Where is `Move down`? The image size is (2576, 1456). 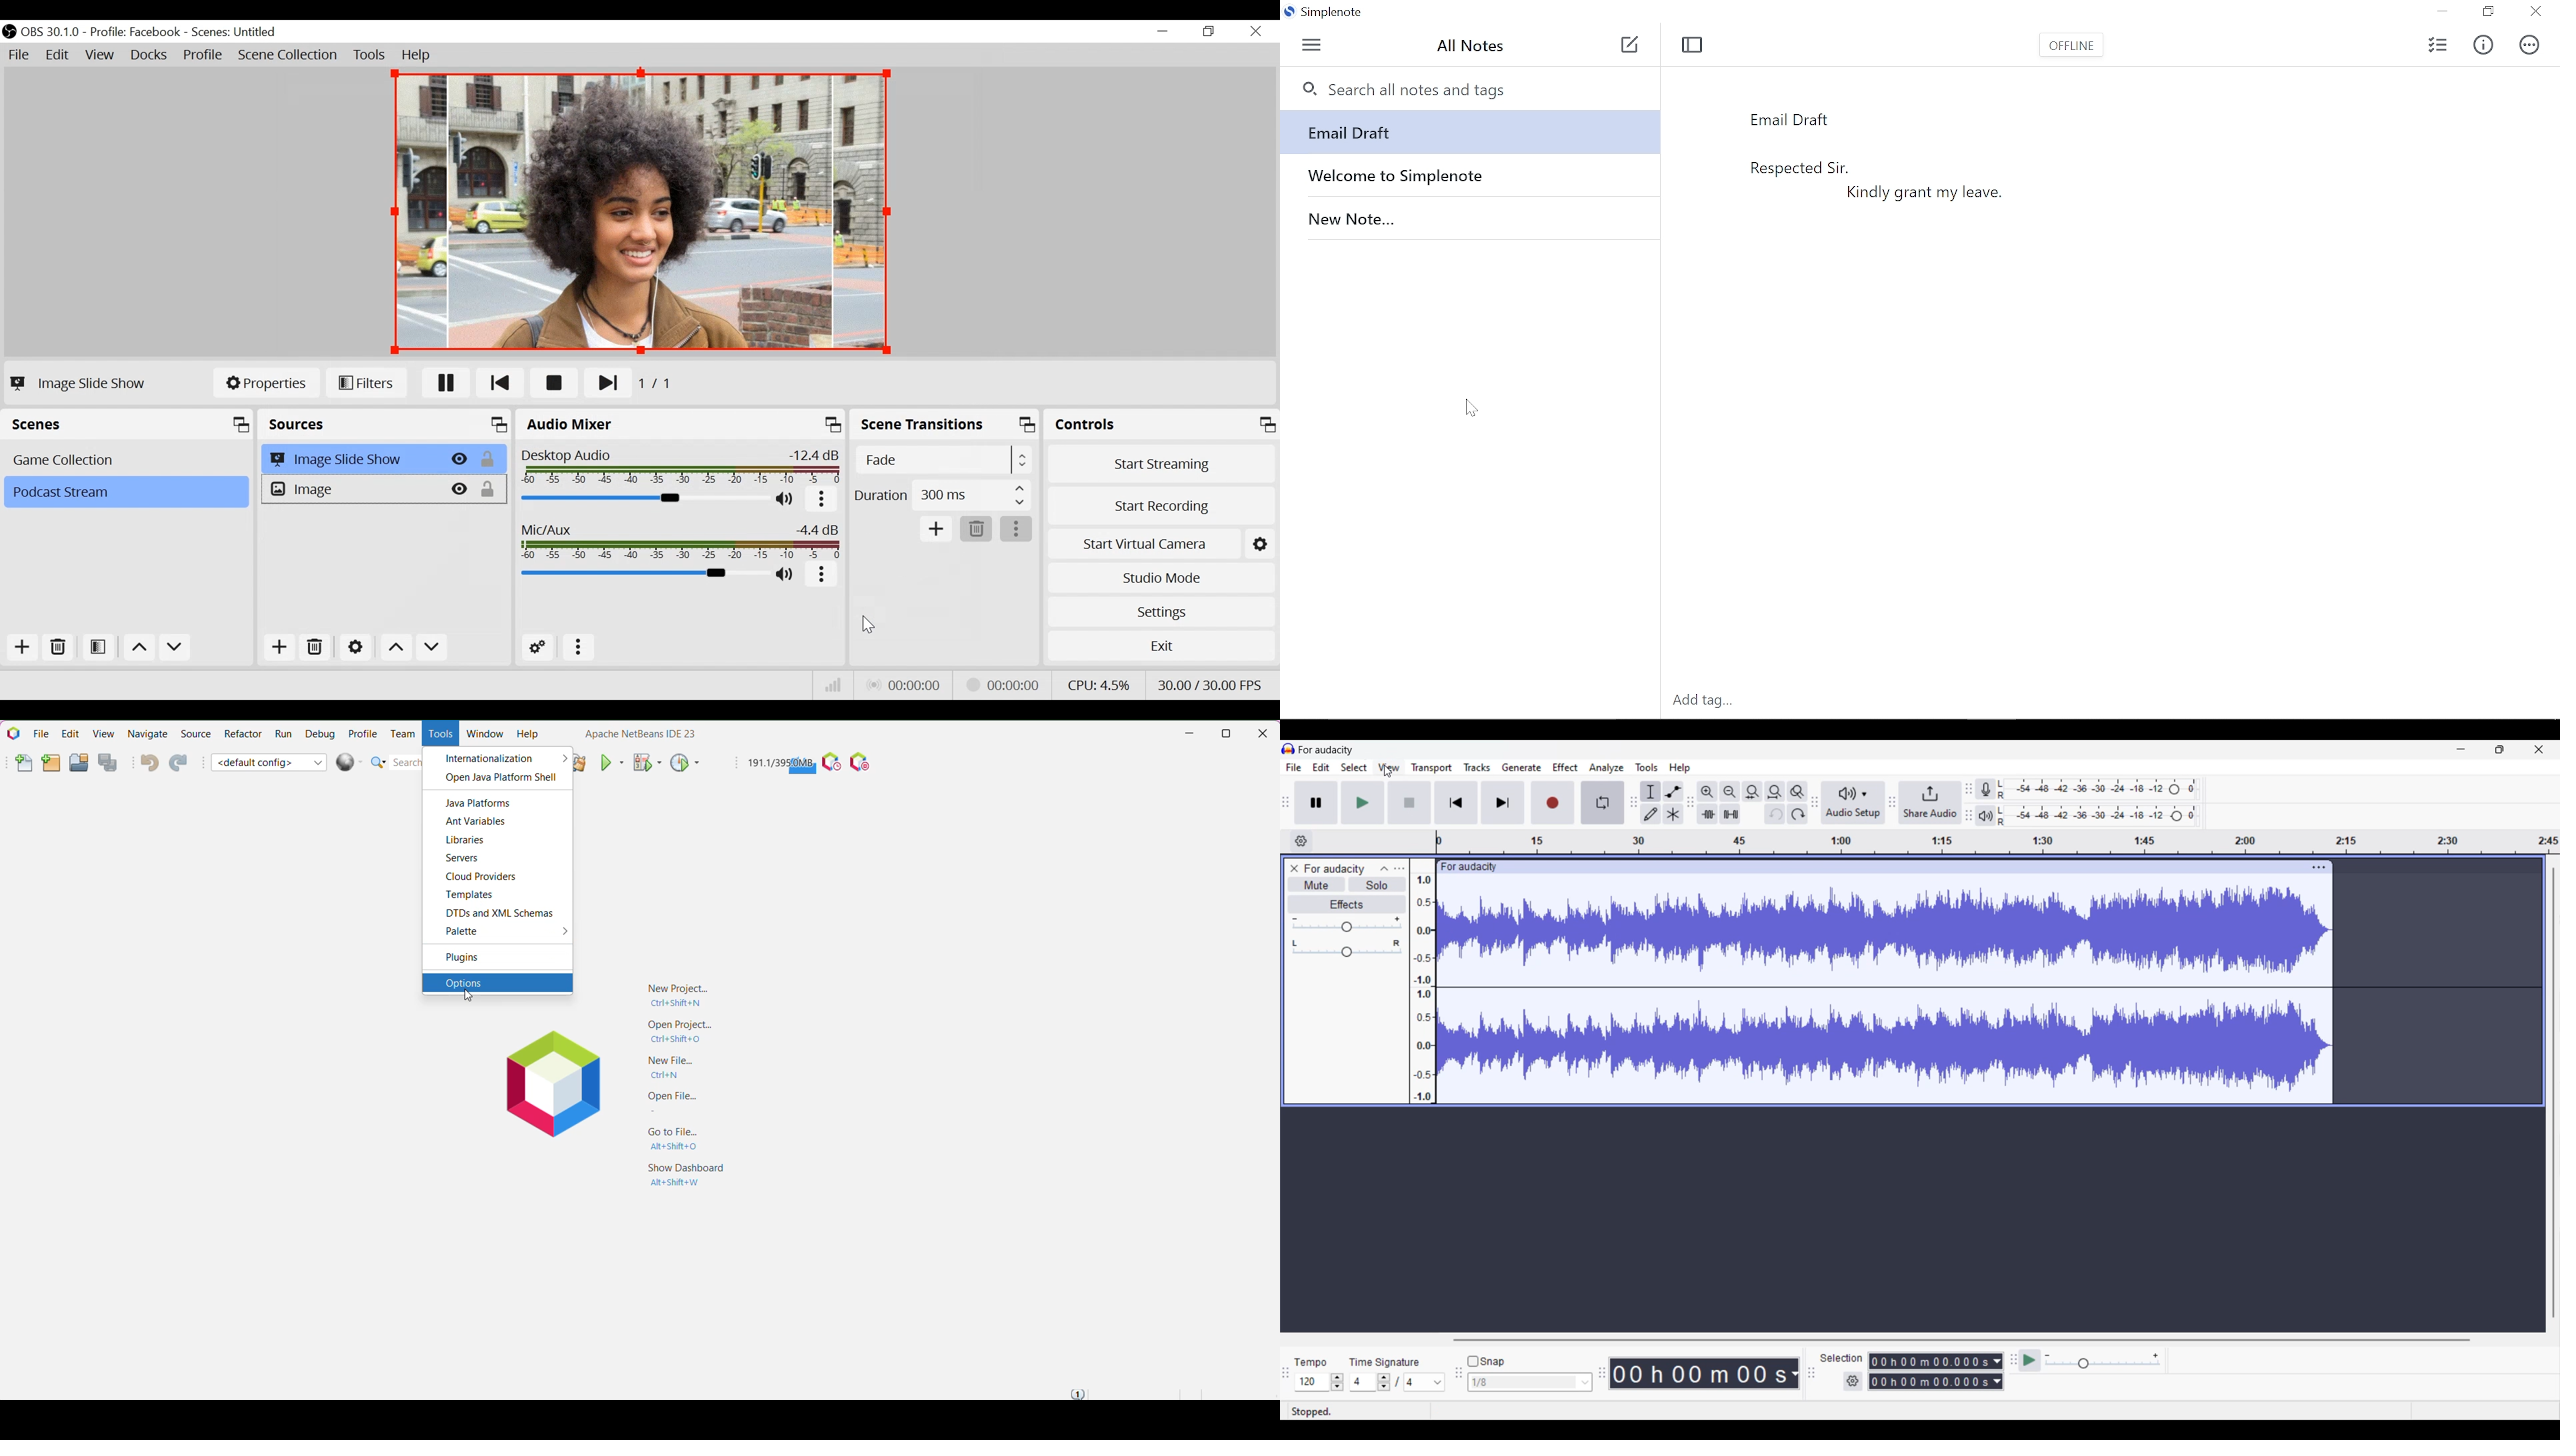
Move down is located at coordinates (431, 649).